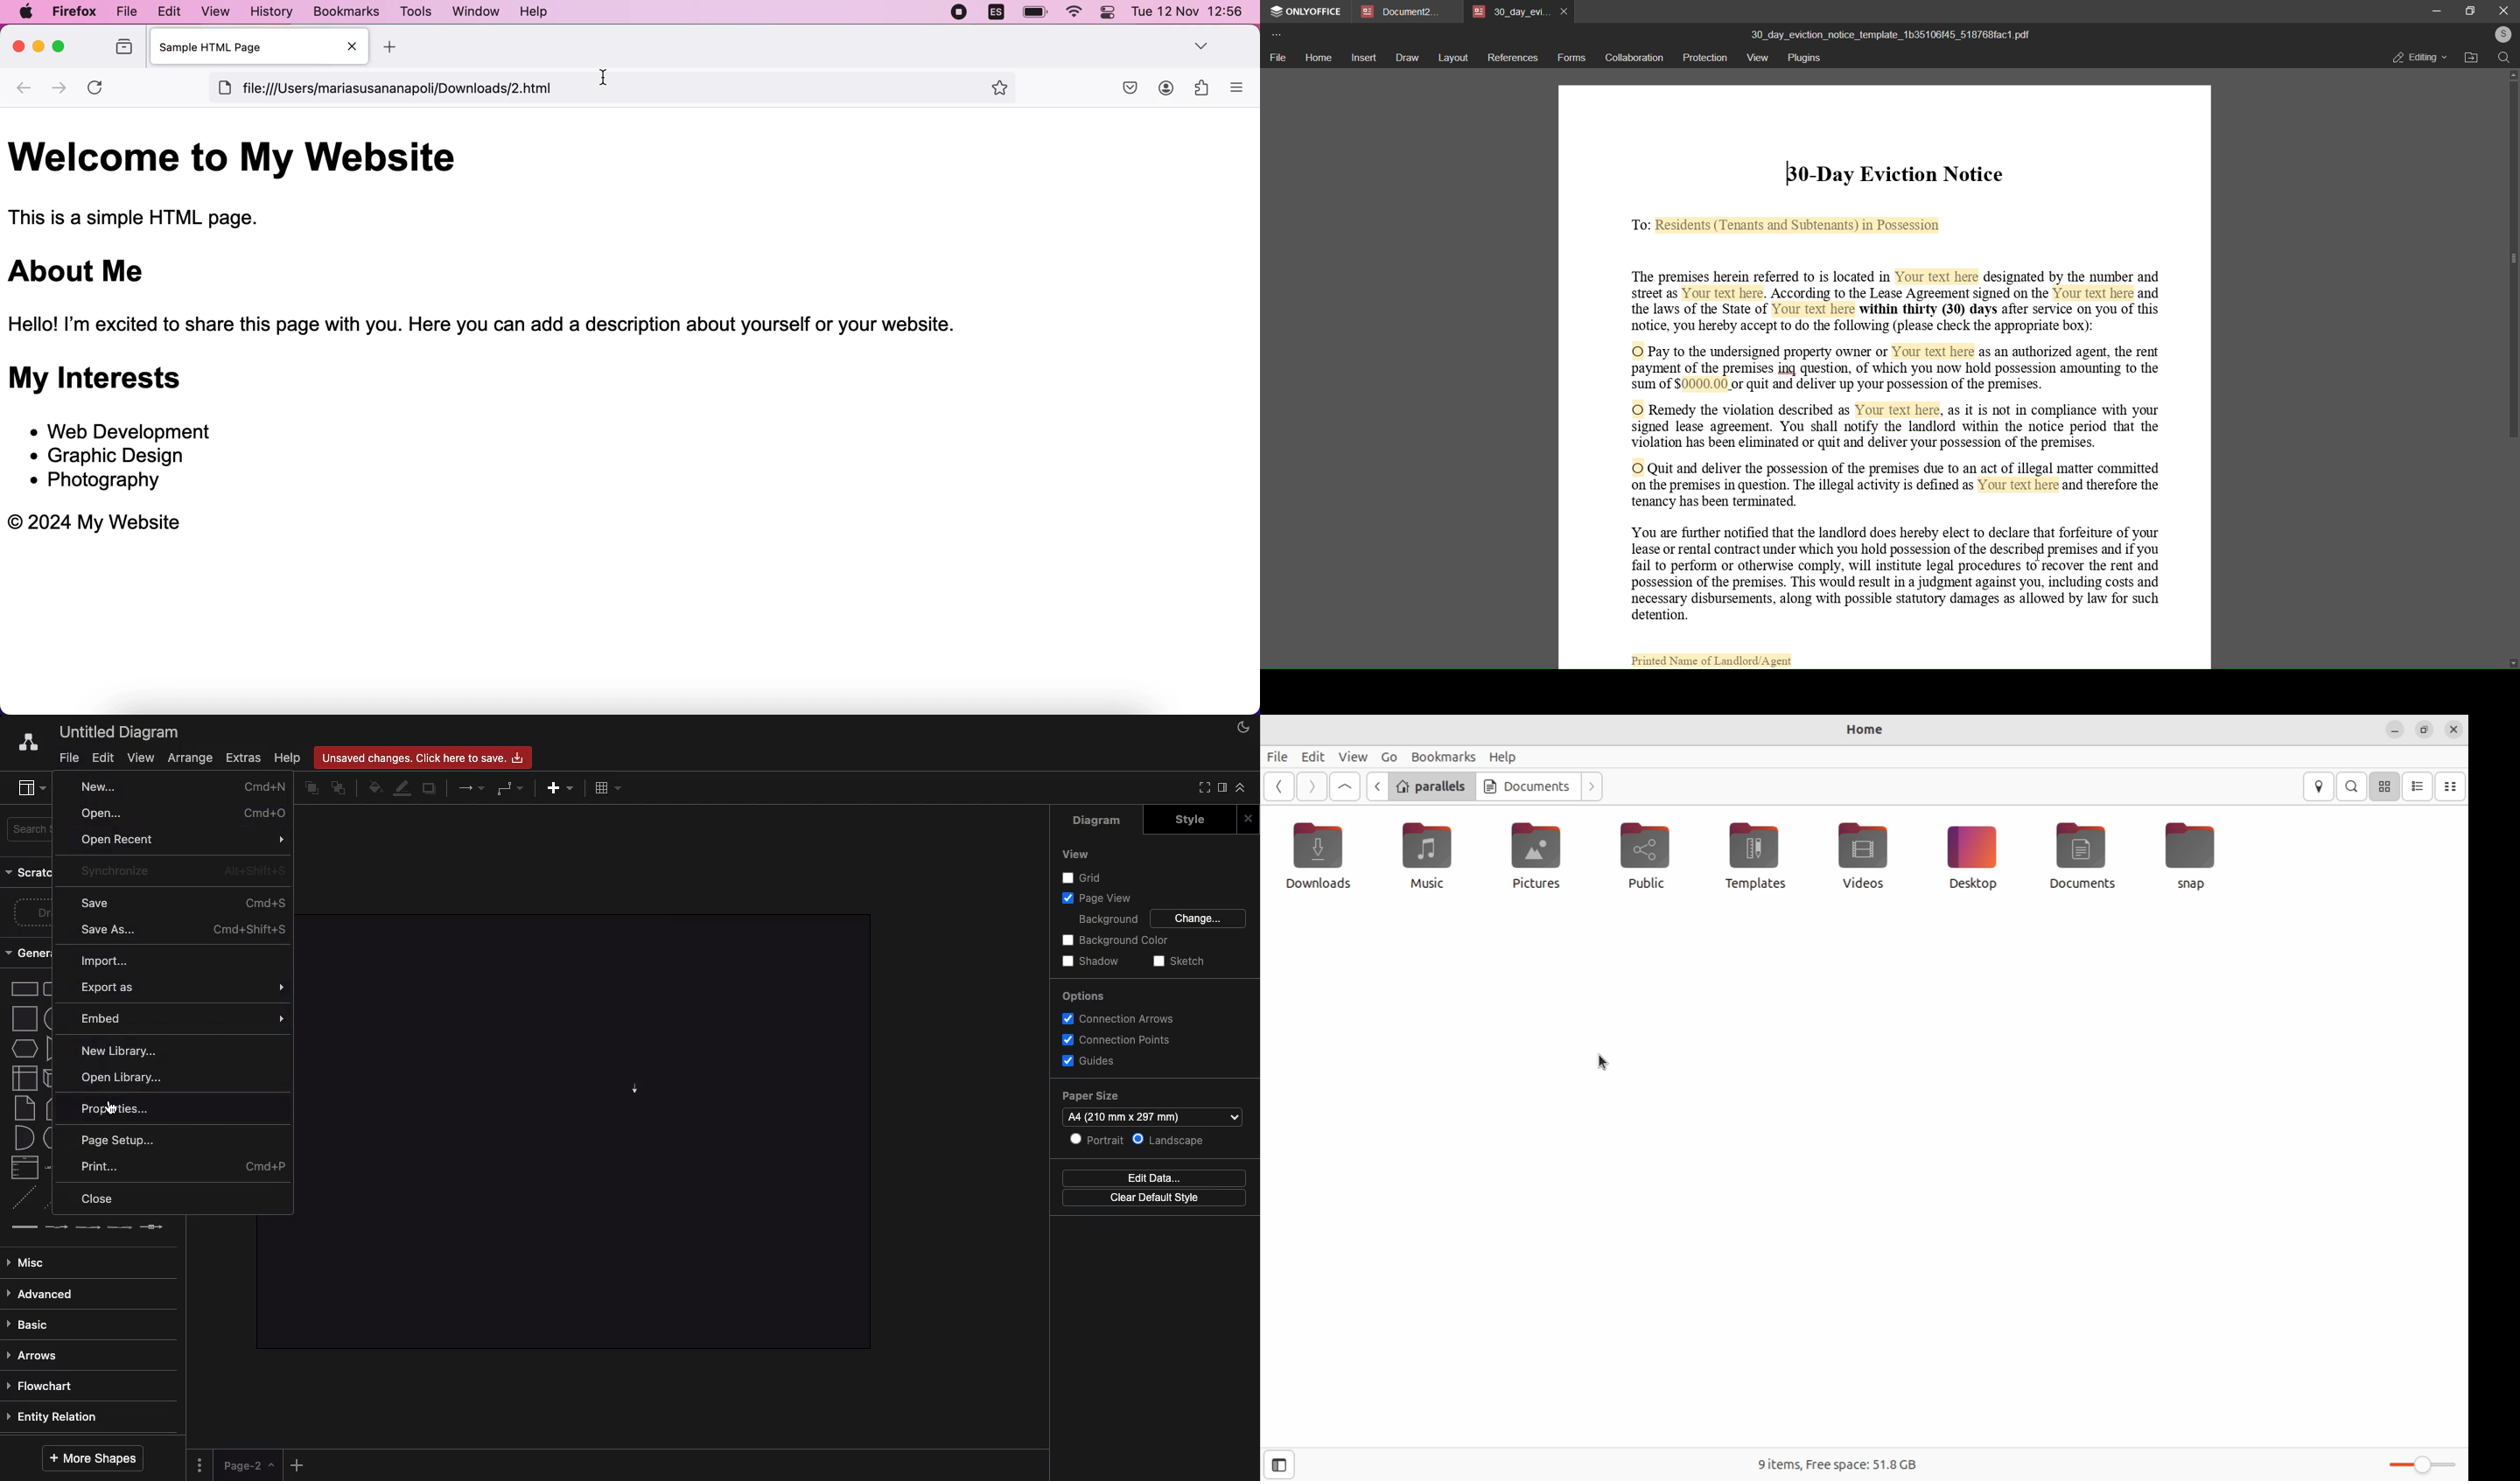  What do you see at coordinates (1243, 728) in the screenshot?
I see `Night mode` at bounding box center [1243, 728].